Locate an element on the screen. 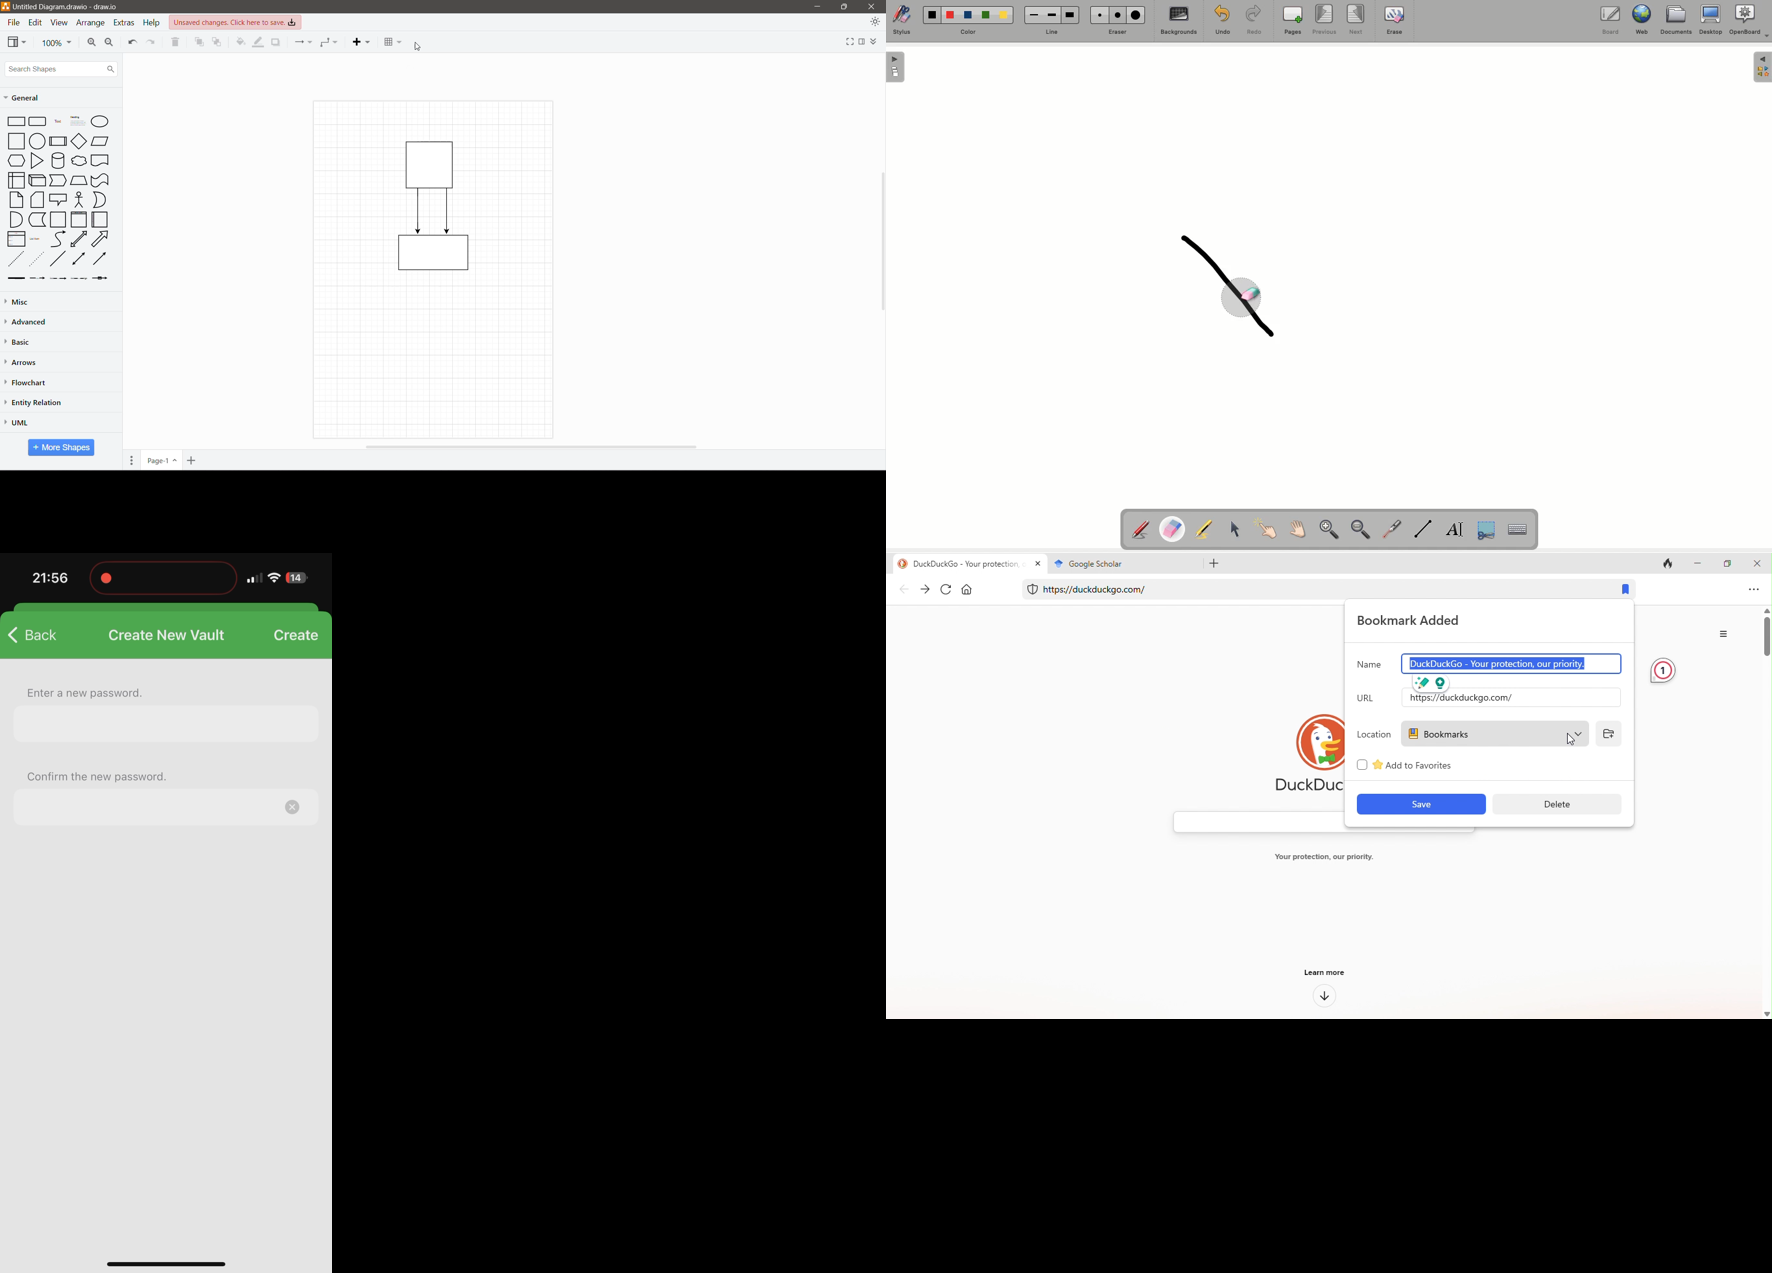 The height and width of the screenshot is (1288, 1792). Insert is located at coordinates (361, 42).